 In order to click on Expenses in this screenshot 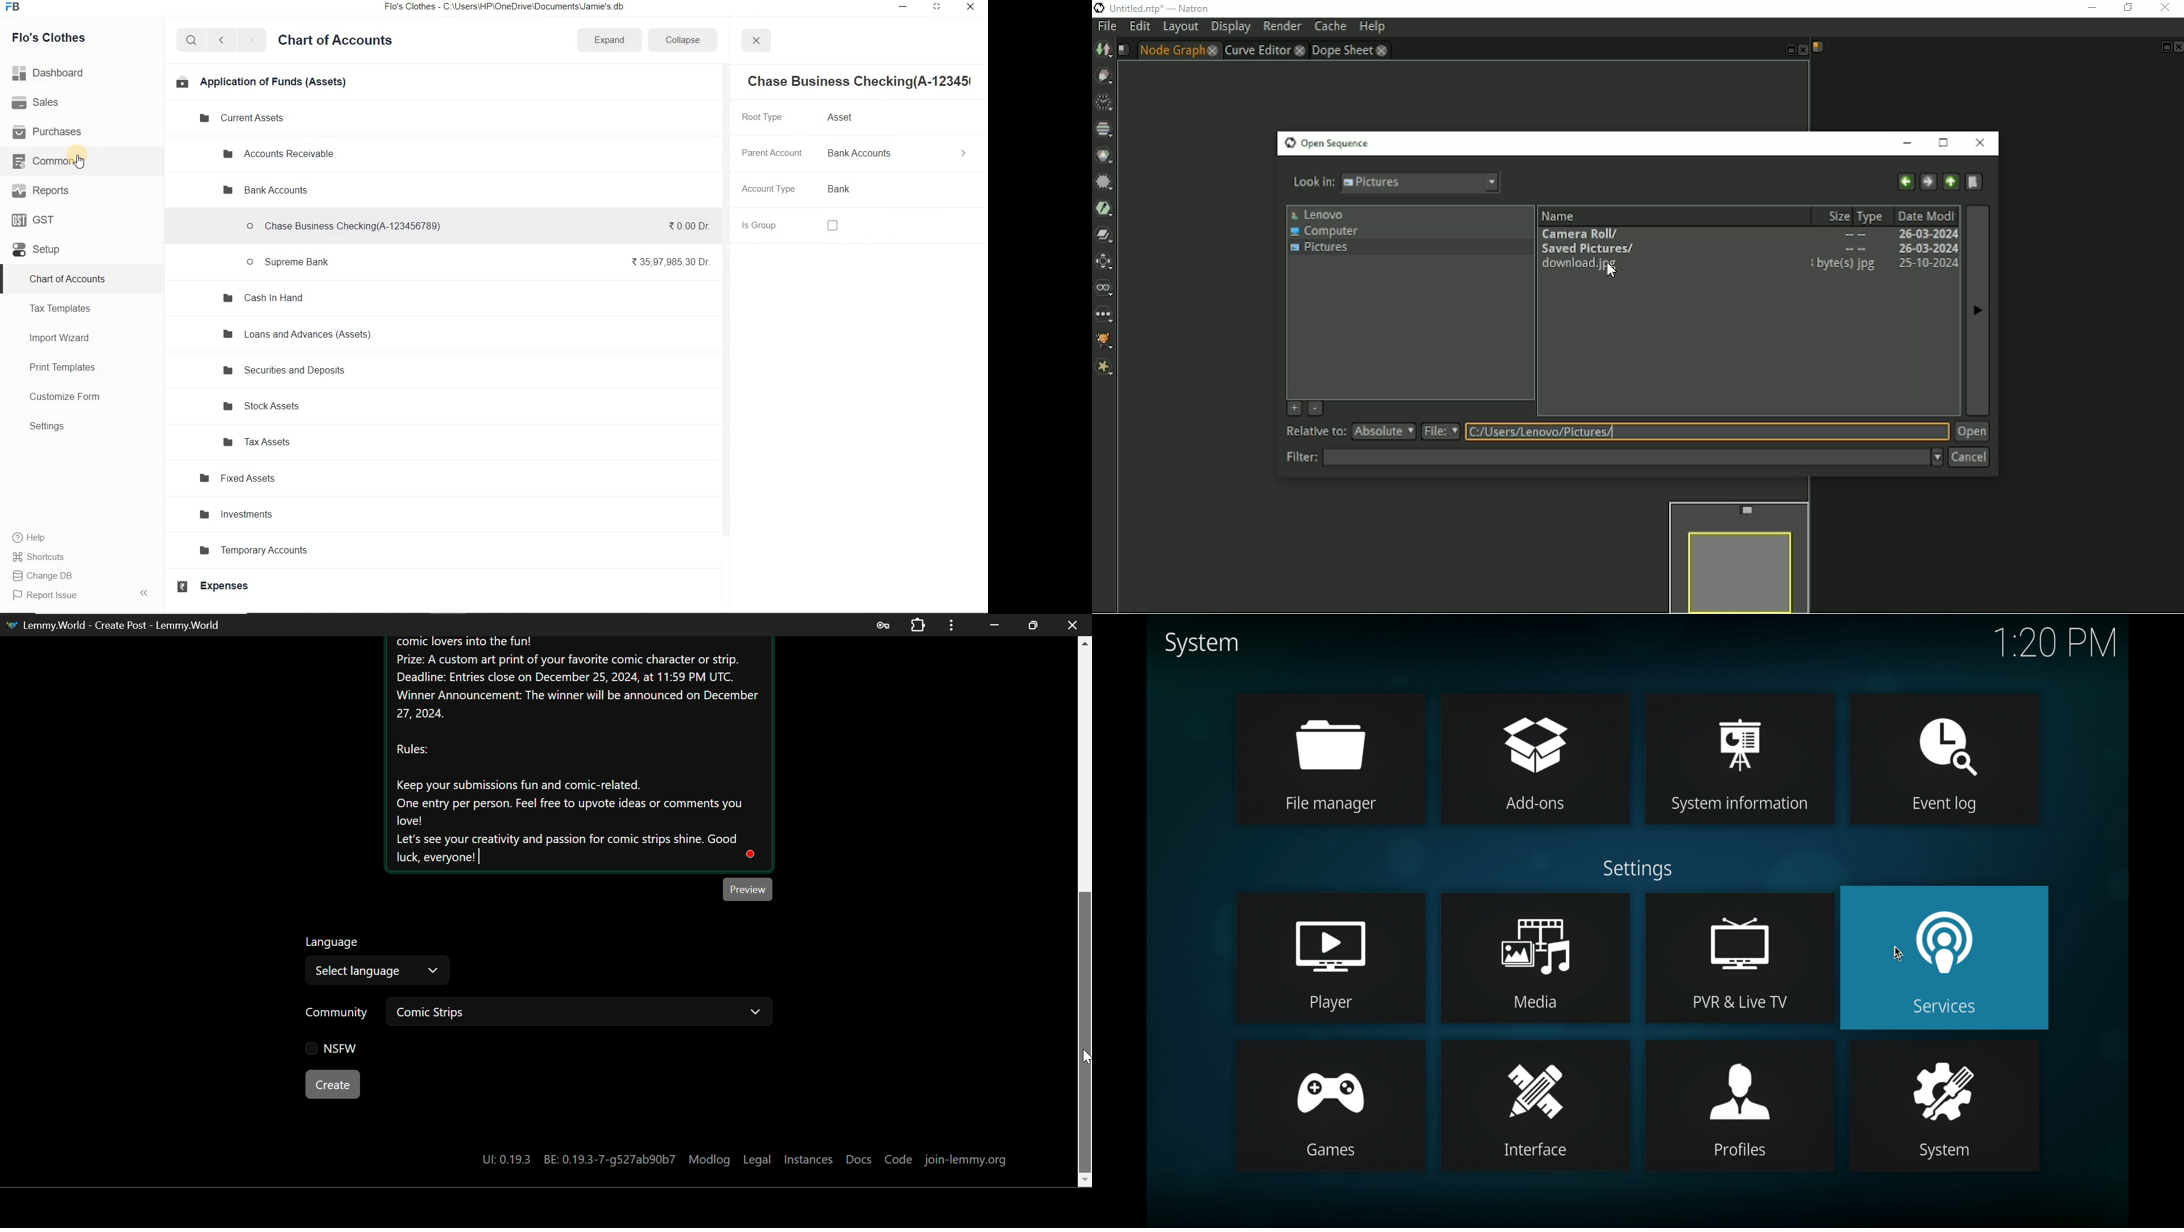, I will do `click(226, 586)`.